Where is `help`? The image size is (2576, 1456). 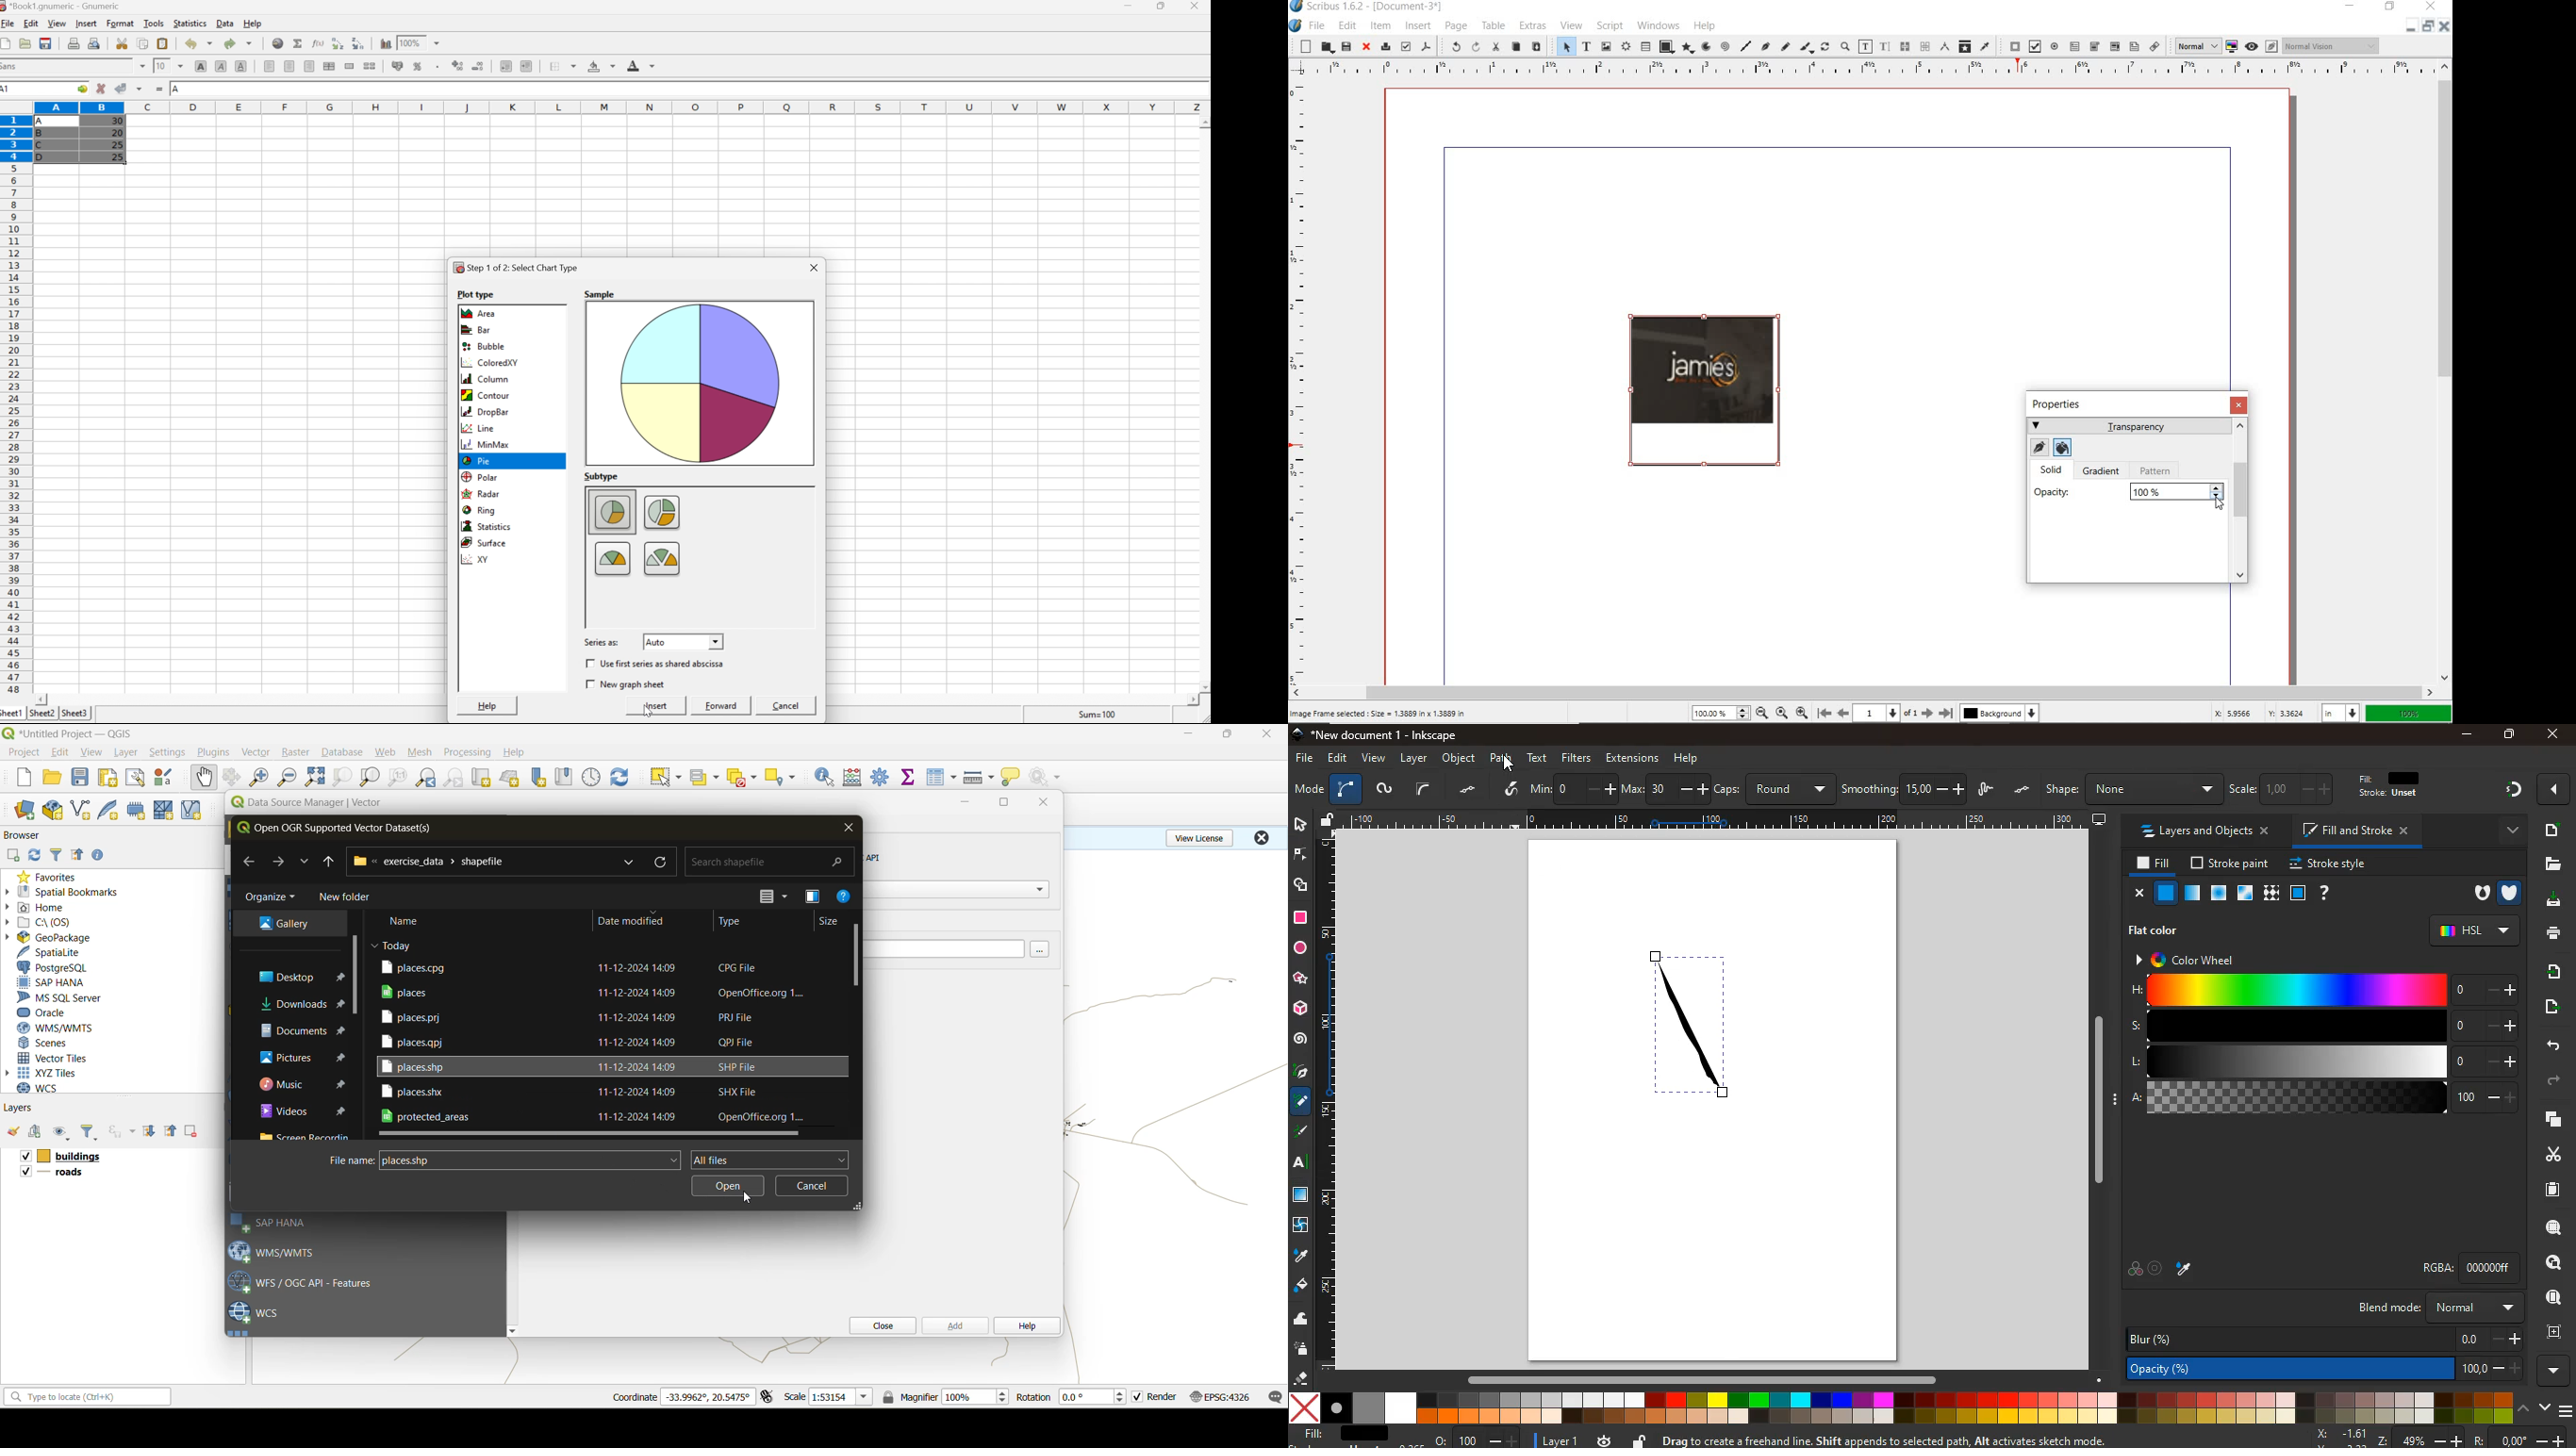
help is located at coordinates (845, 898).